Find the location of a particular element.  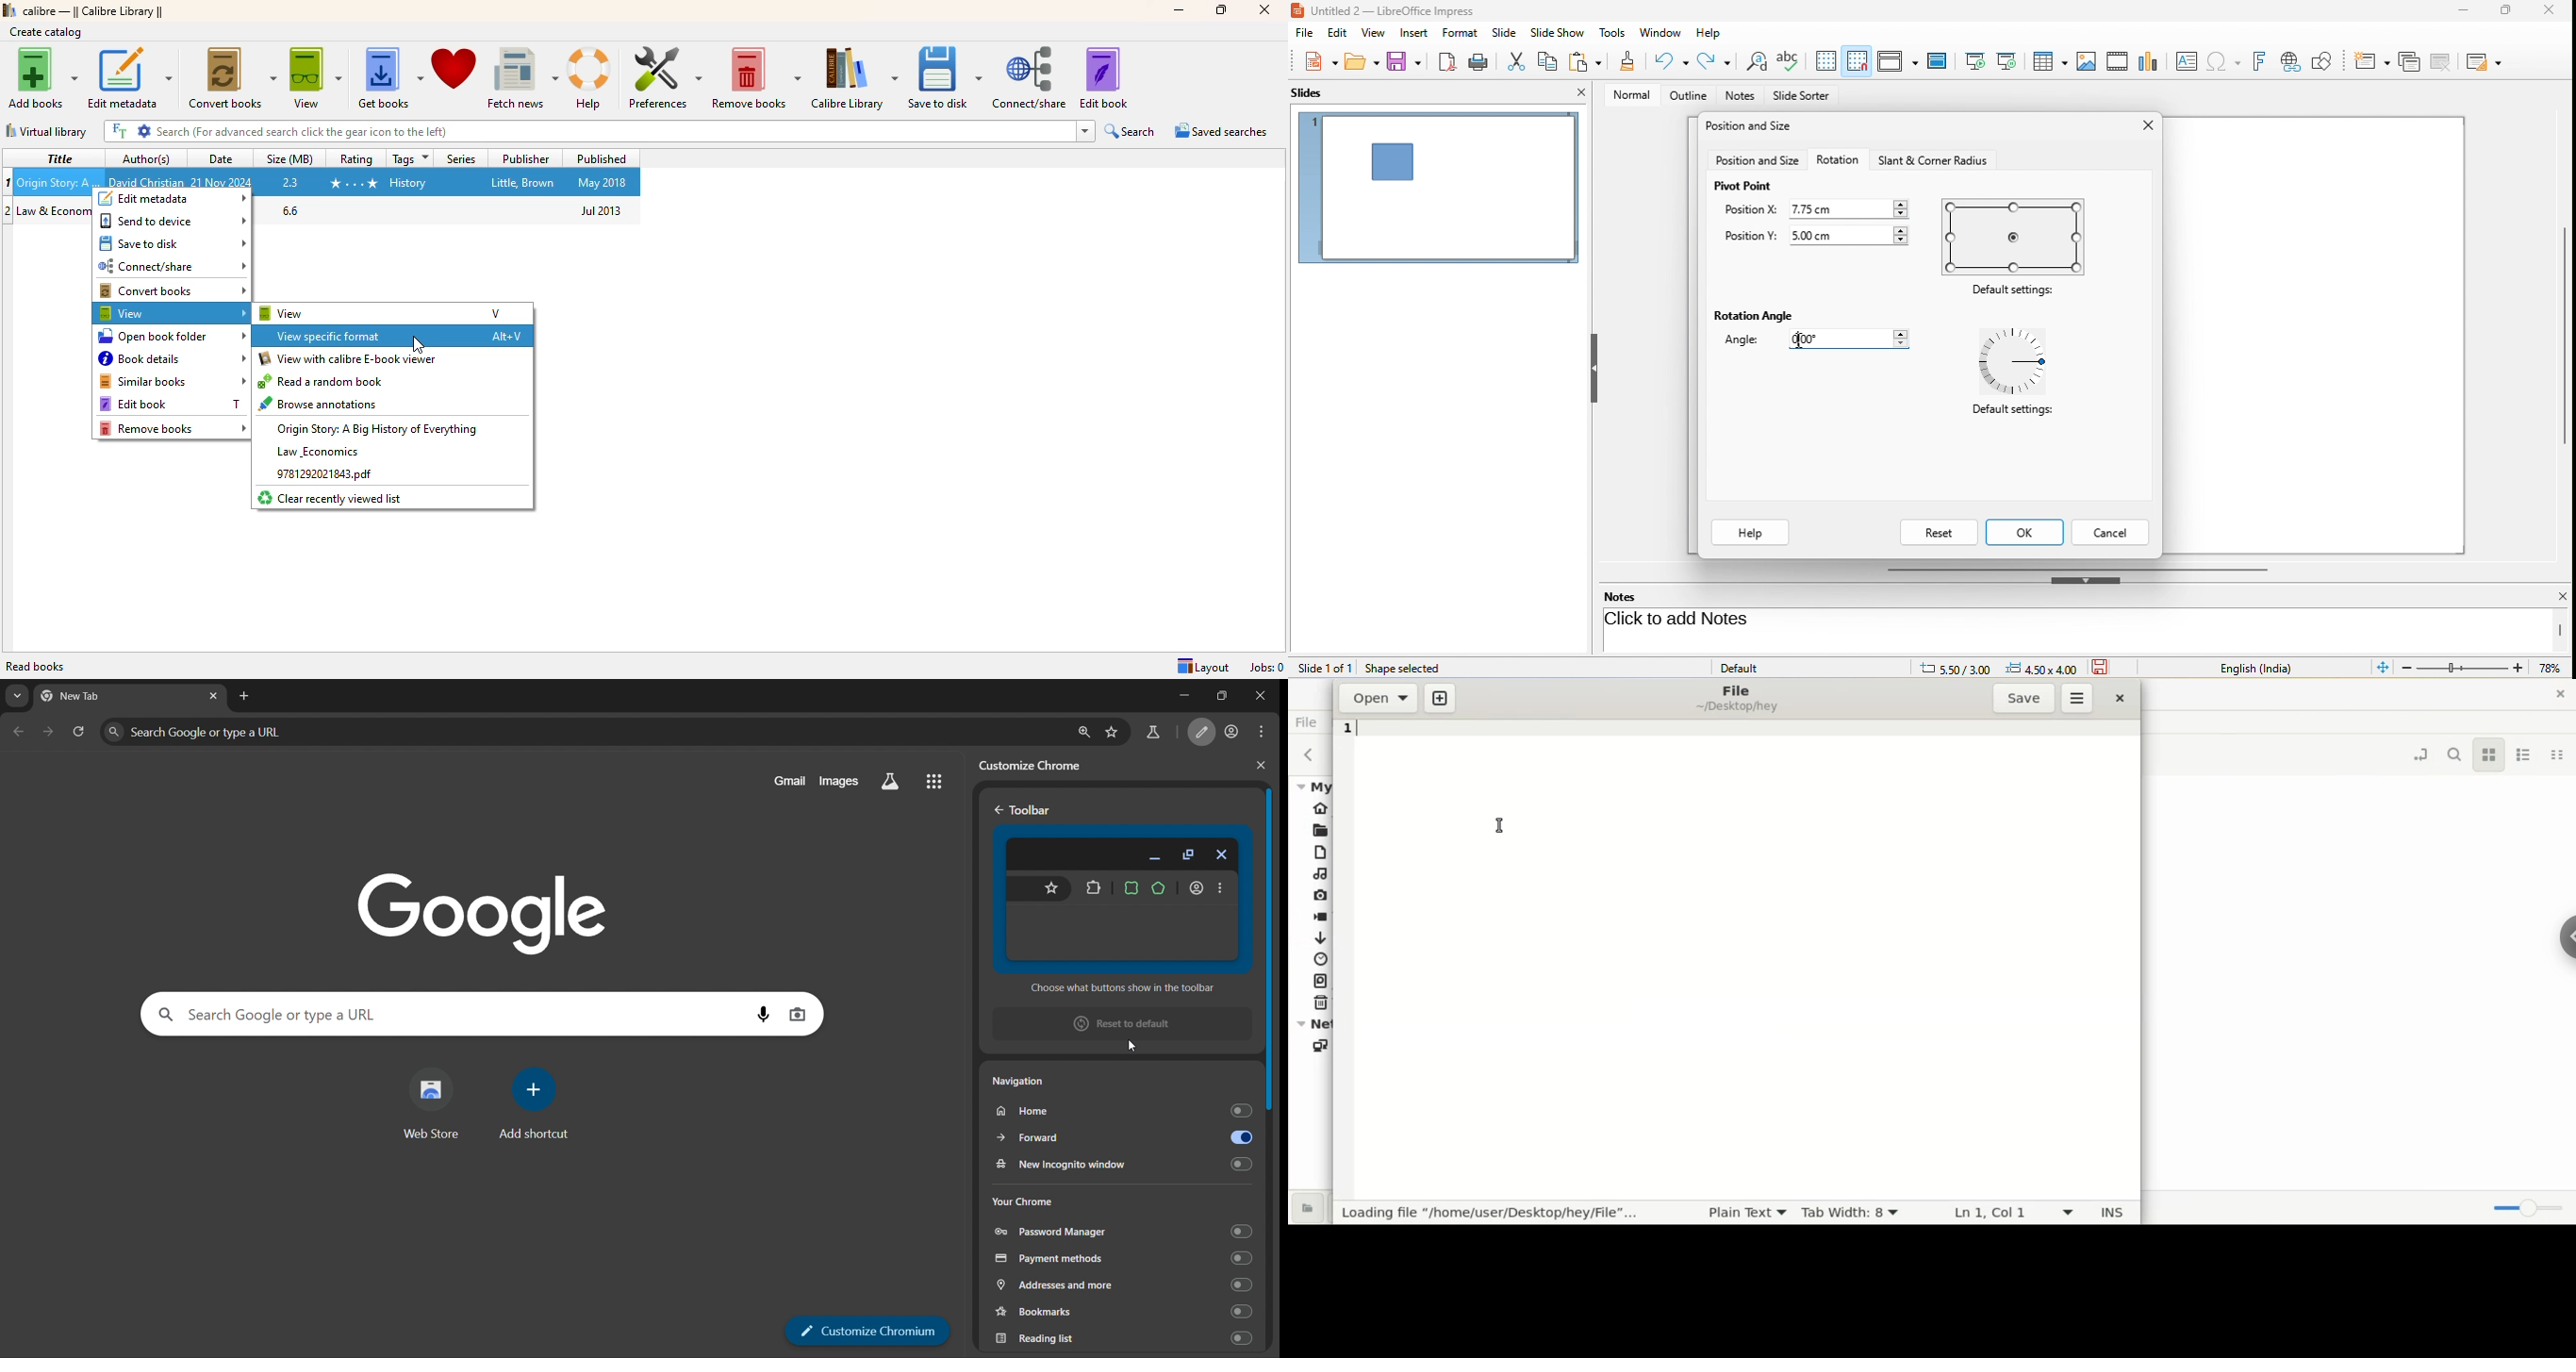

rotation is located at coordinates (1838, 159).